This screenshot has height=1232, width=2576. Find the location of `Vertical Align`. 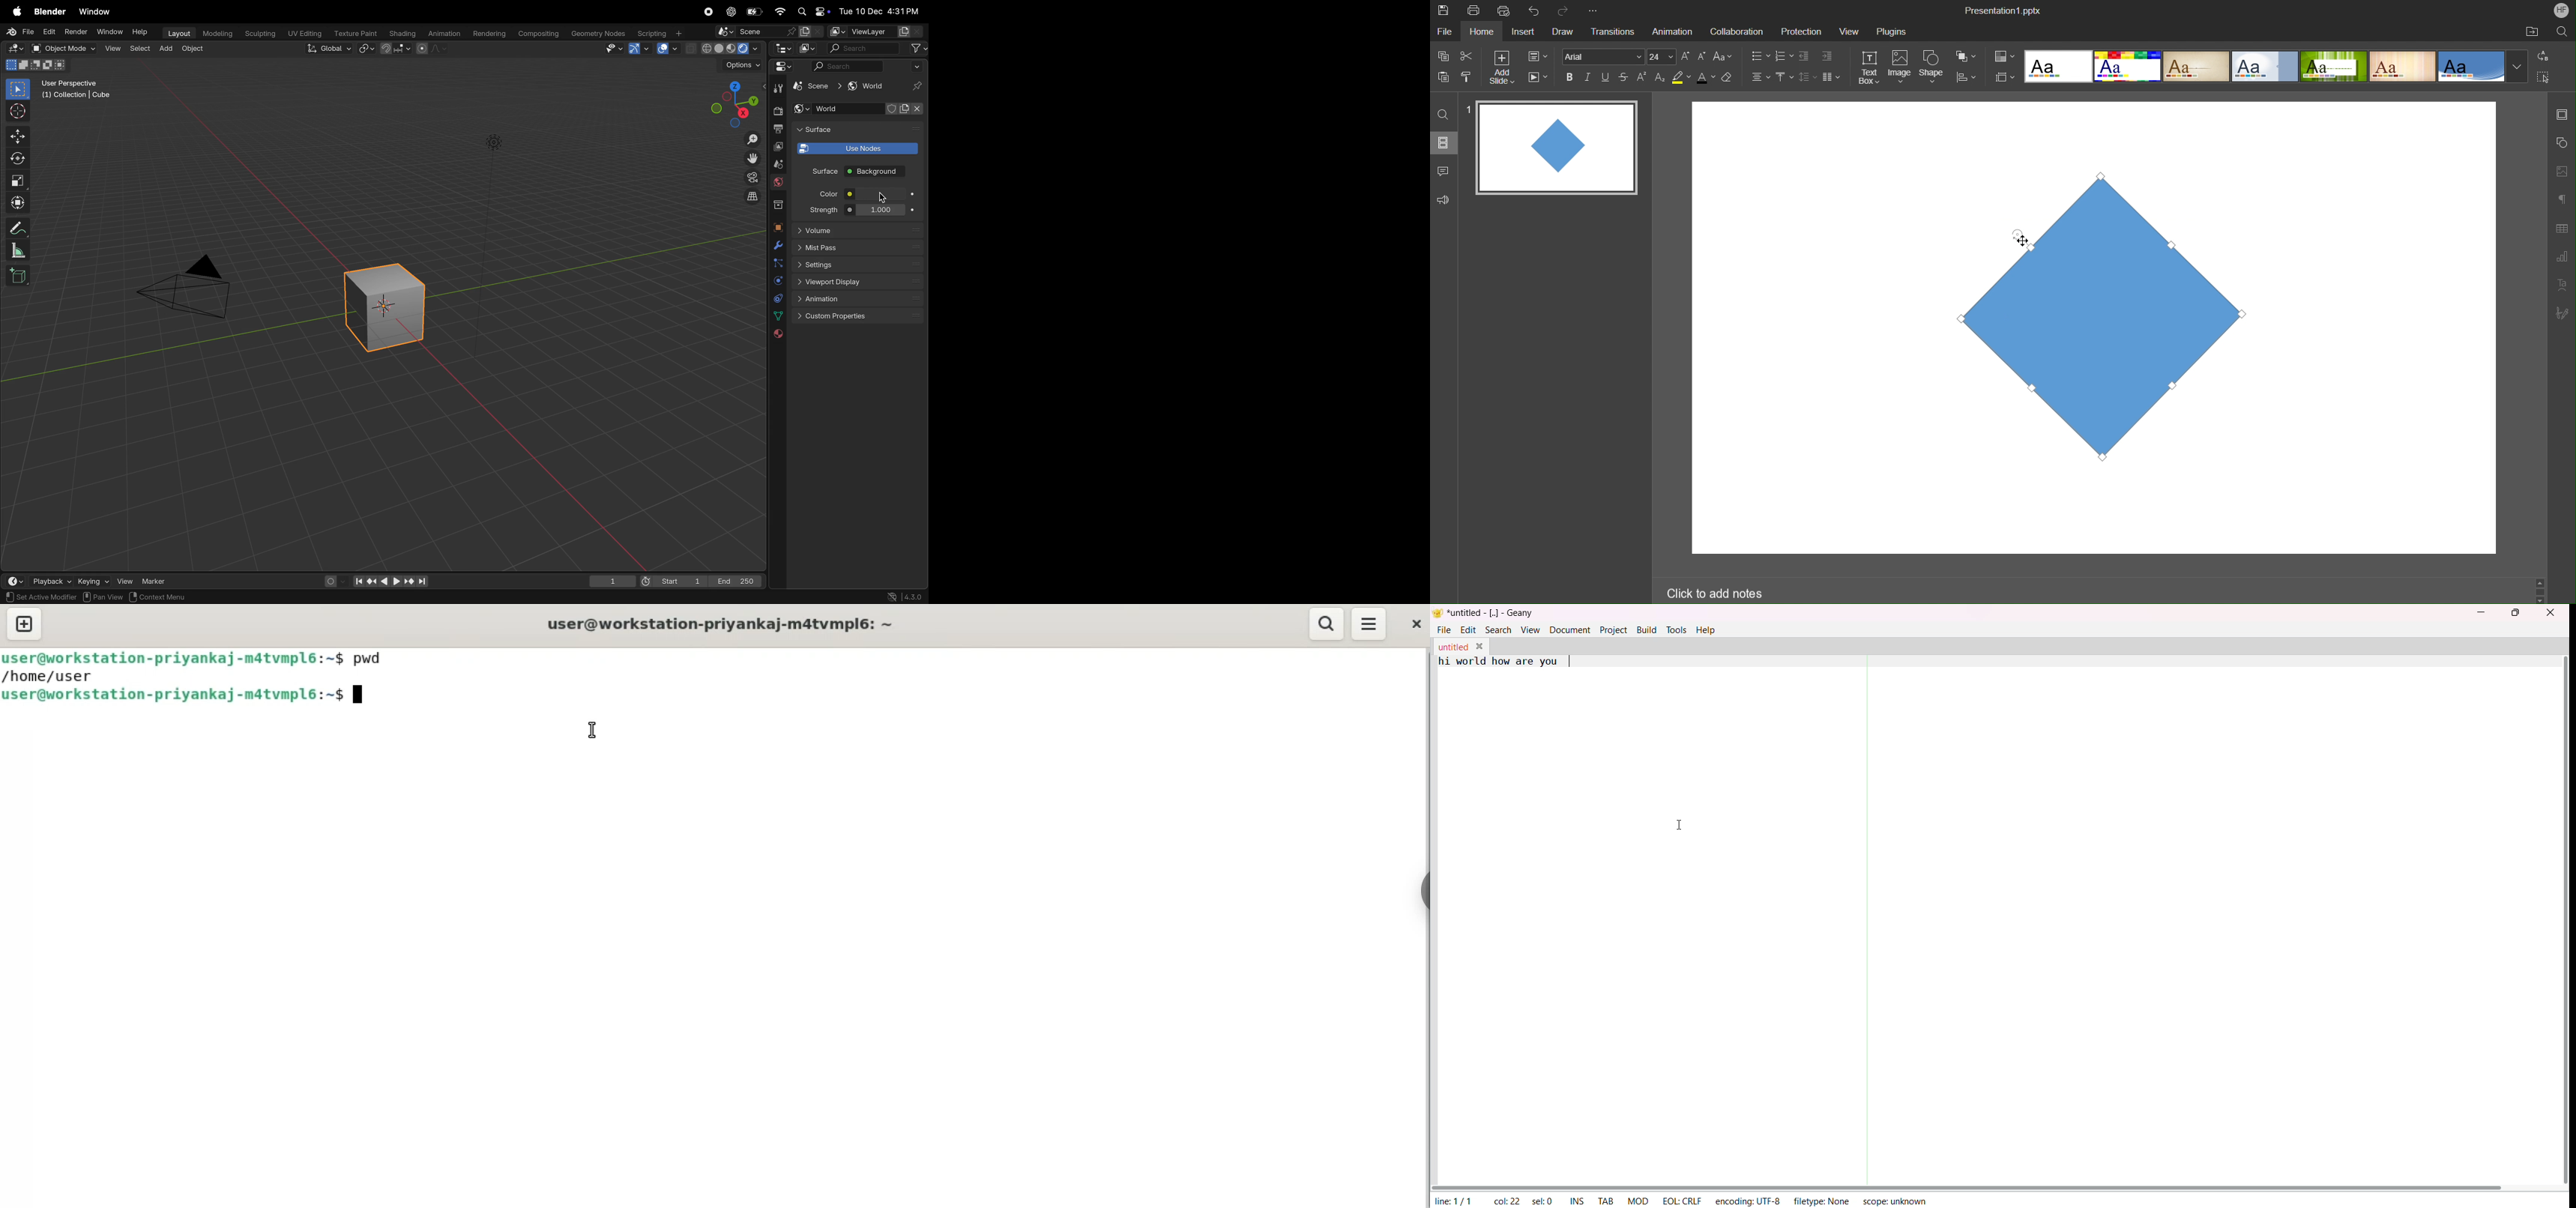

Vertical Align is located at coordinates (1785, 77).